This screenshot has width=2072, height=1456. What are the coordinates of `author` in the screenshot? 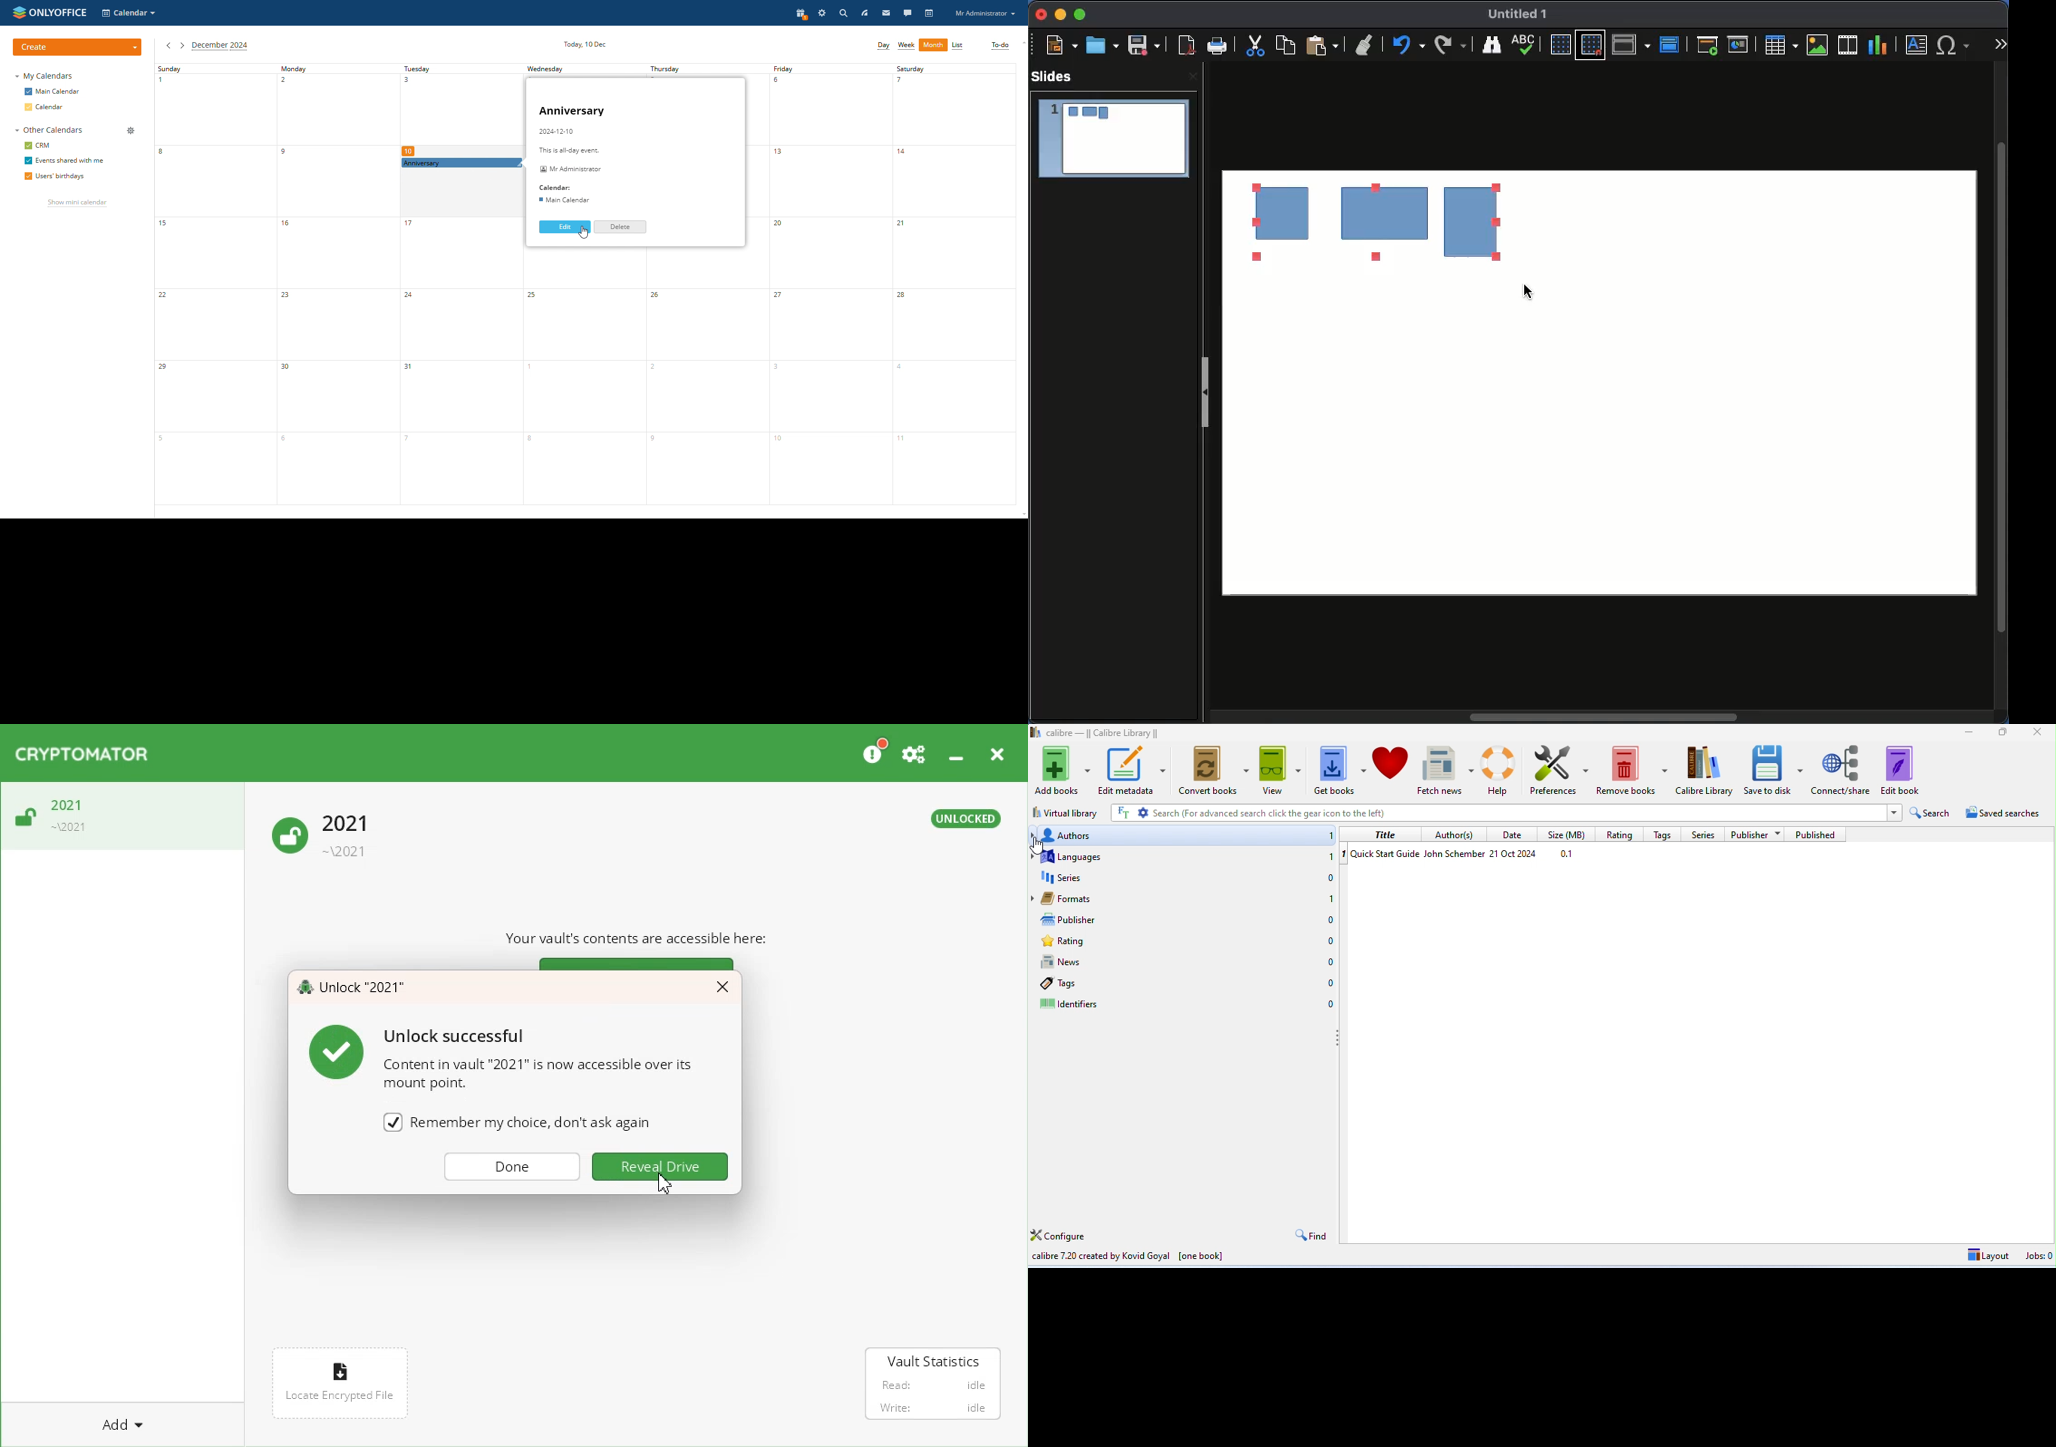 It's located at (1455, 853).